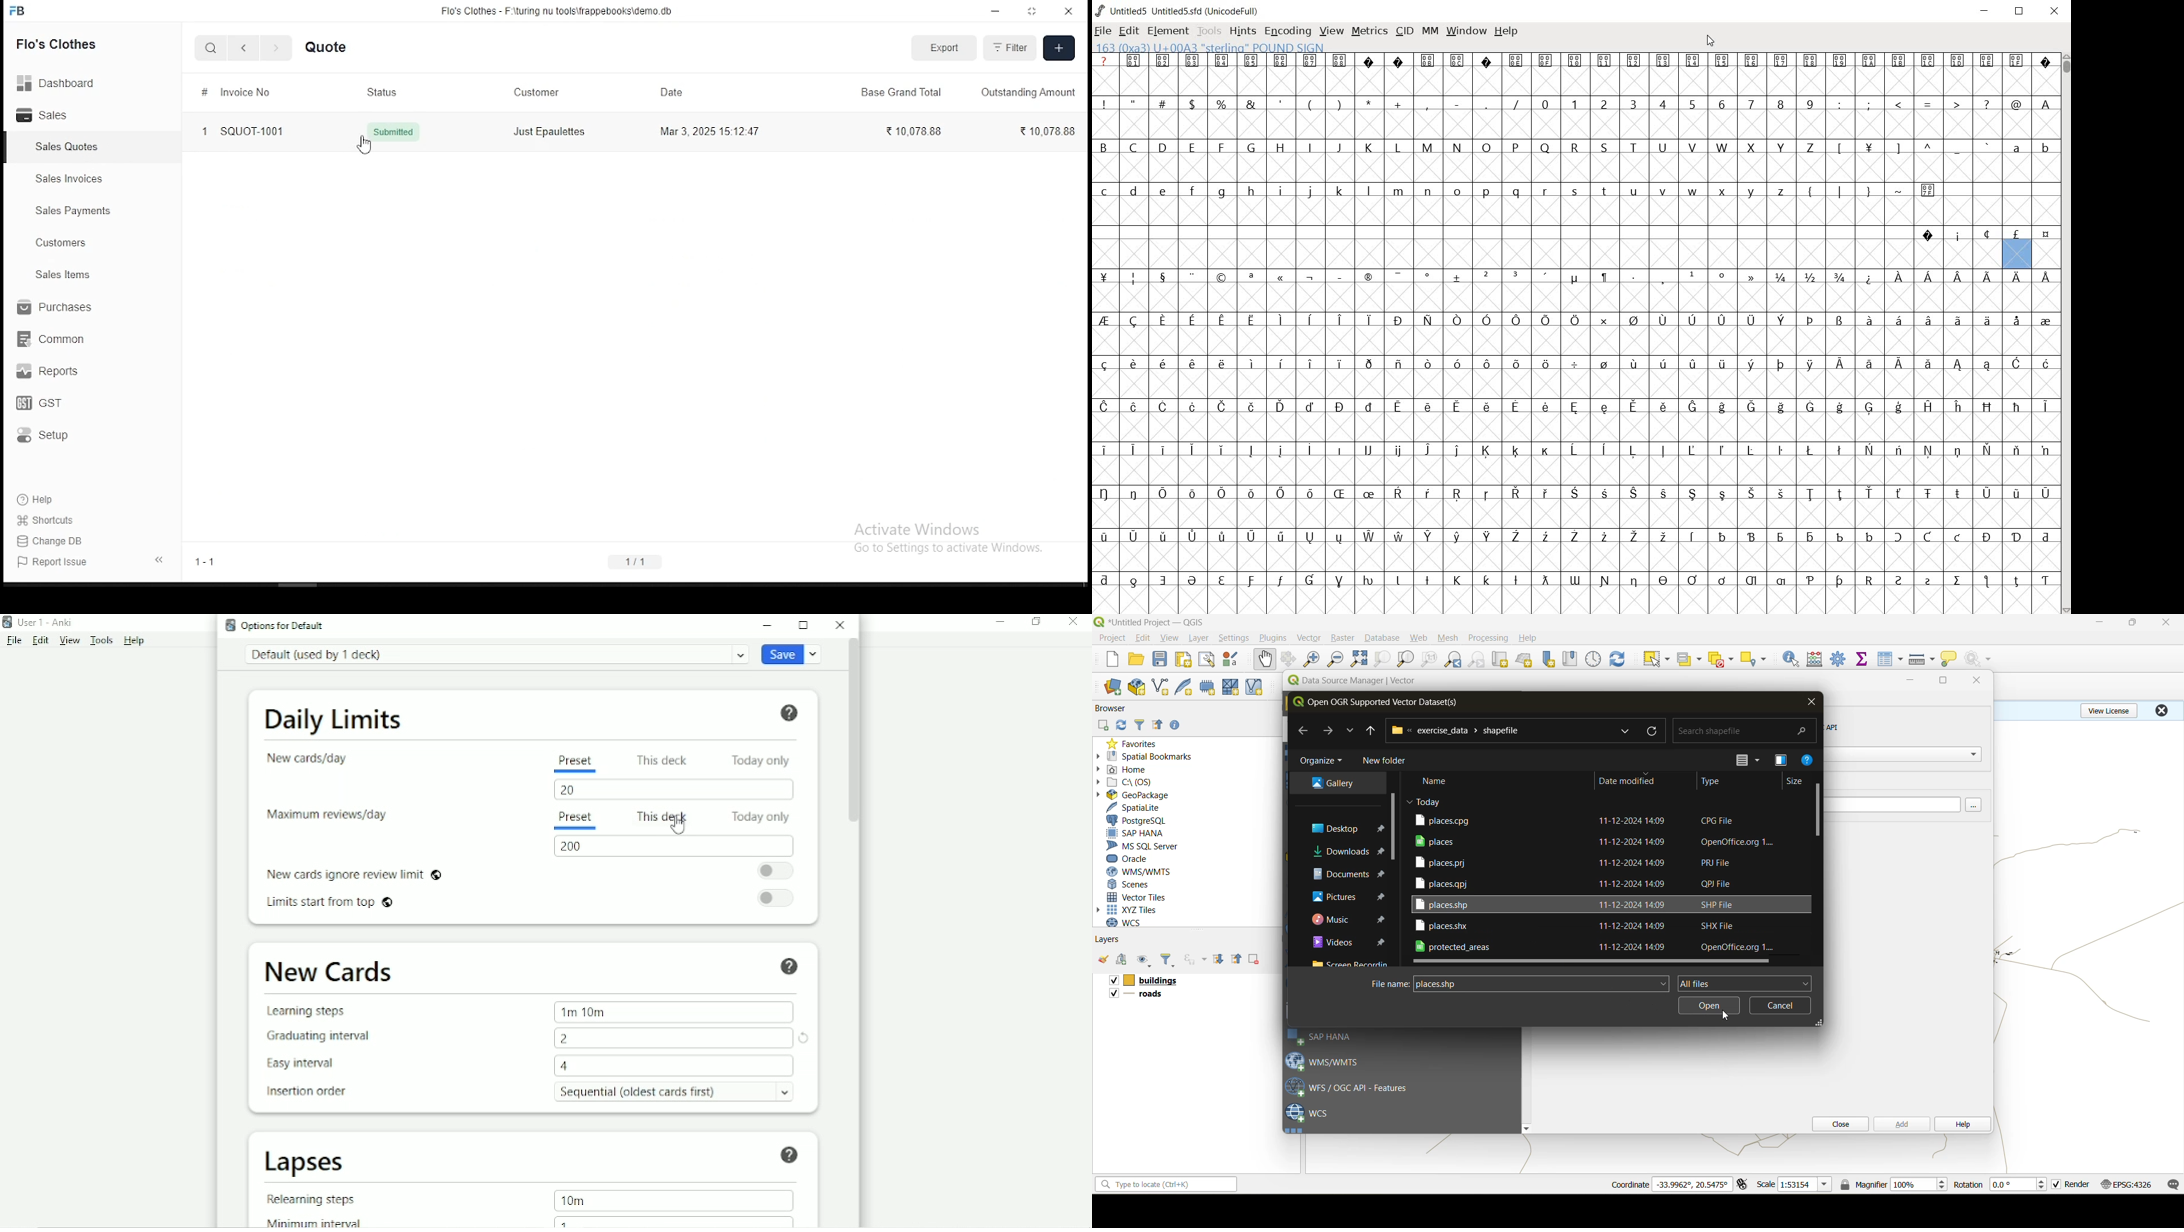 The width and height of the screenshot is (2184, 1232). What do you see at coordinates (1747, 728) in the screenshot?
I see `search` at bounding box center [1747, 728].